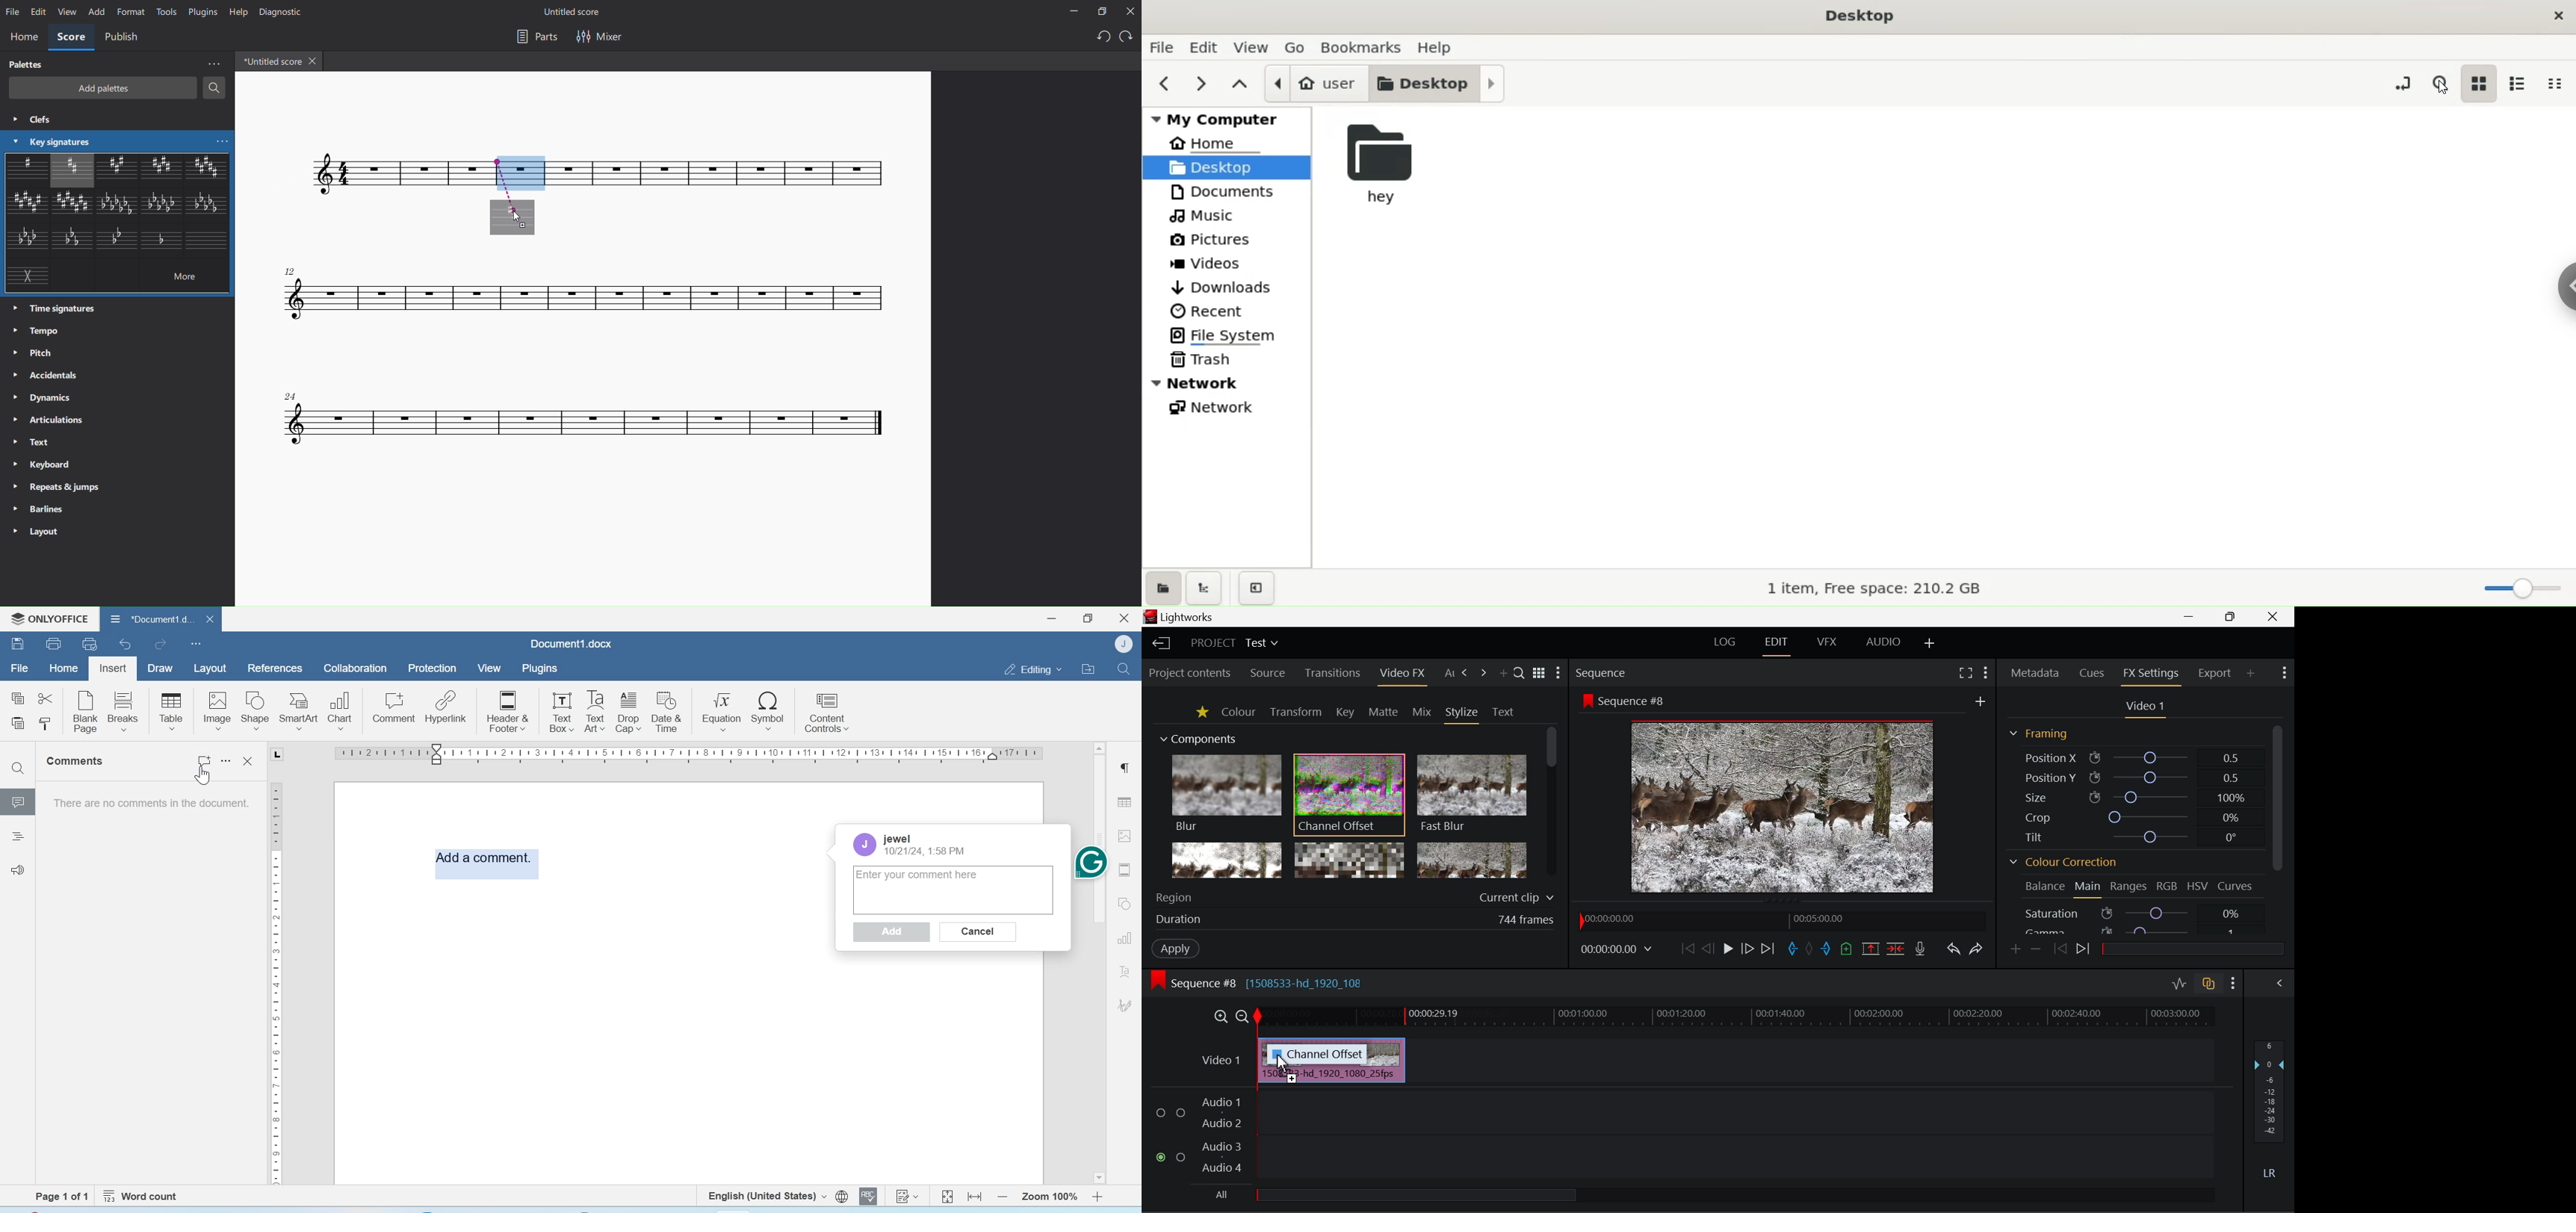 This screenshot has height=1232, width=2576. I want to click on Chart, so click(341, 709).